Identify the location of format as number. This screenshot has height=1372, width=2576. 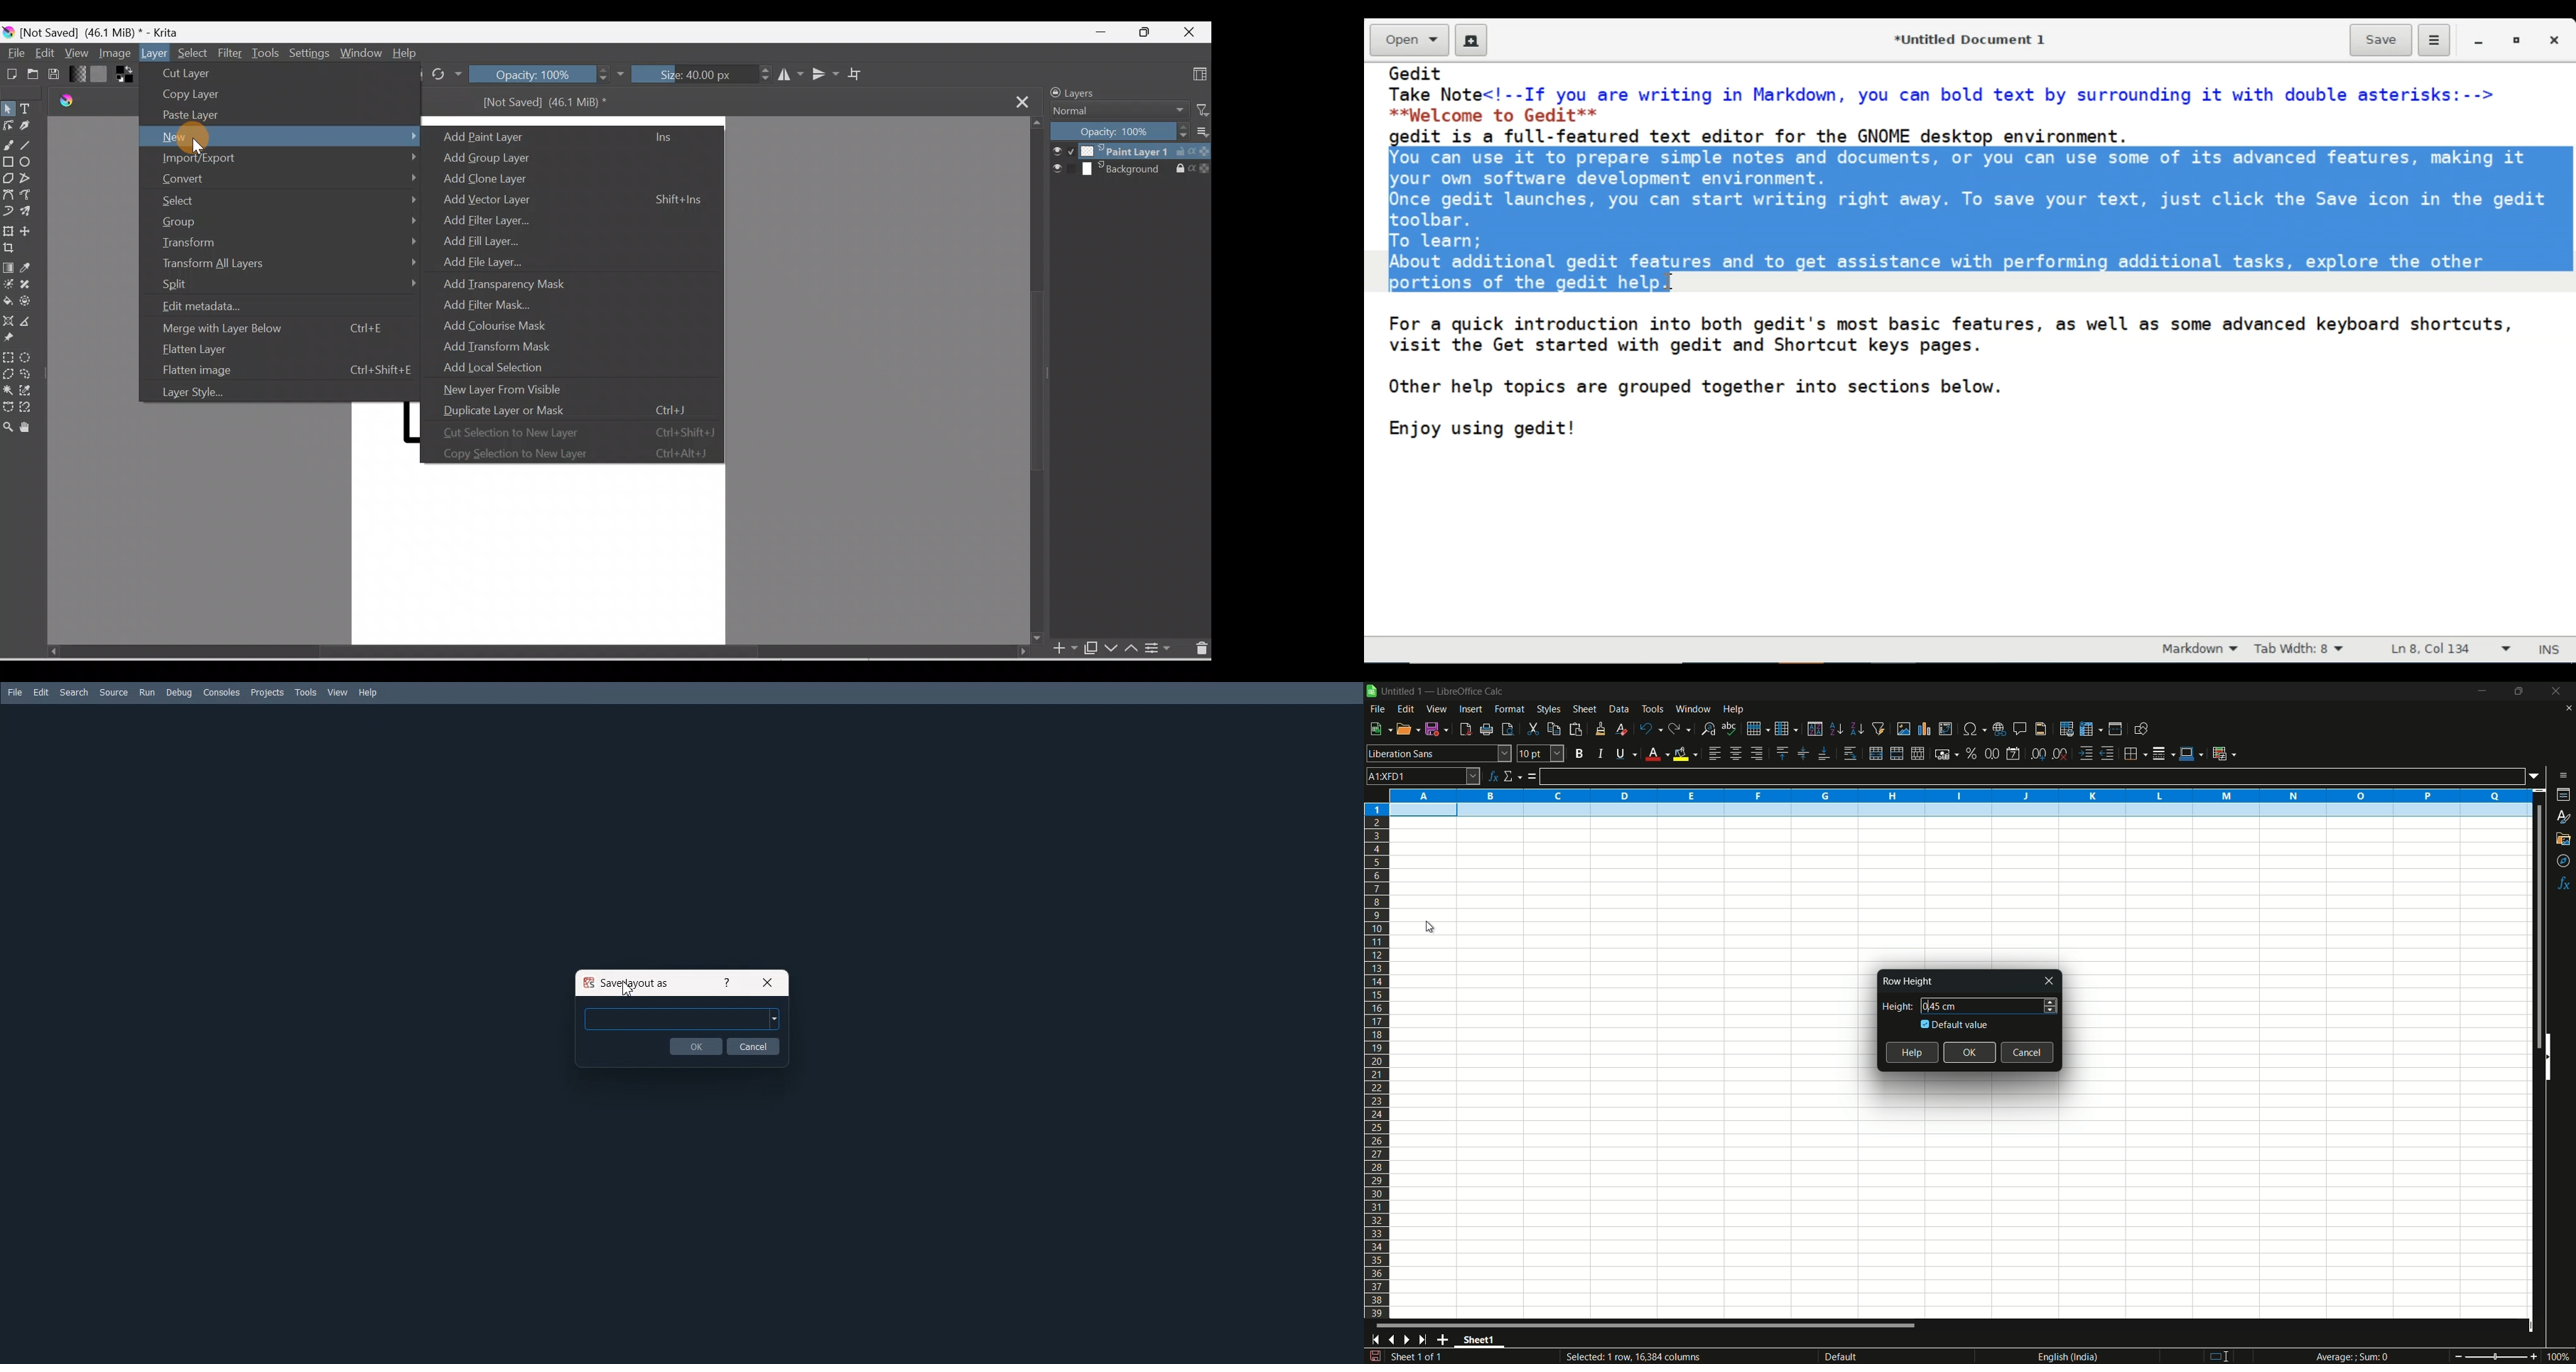
(1992, 753).